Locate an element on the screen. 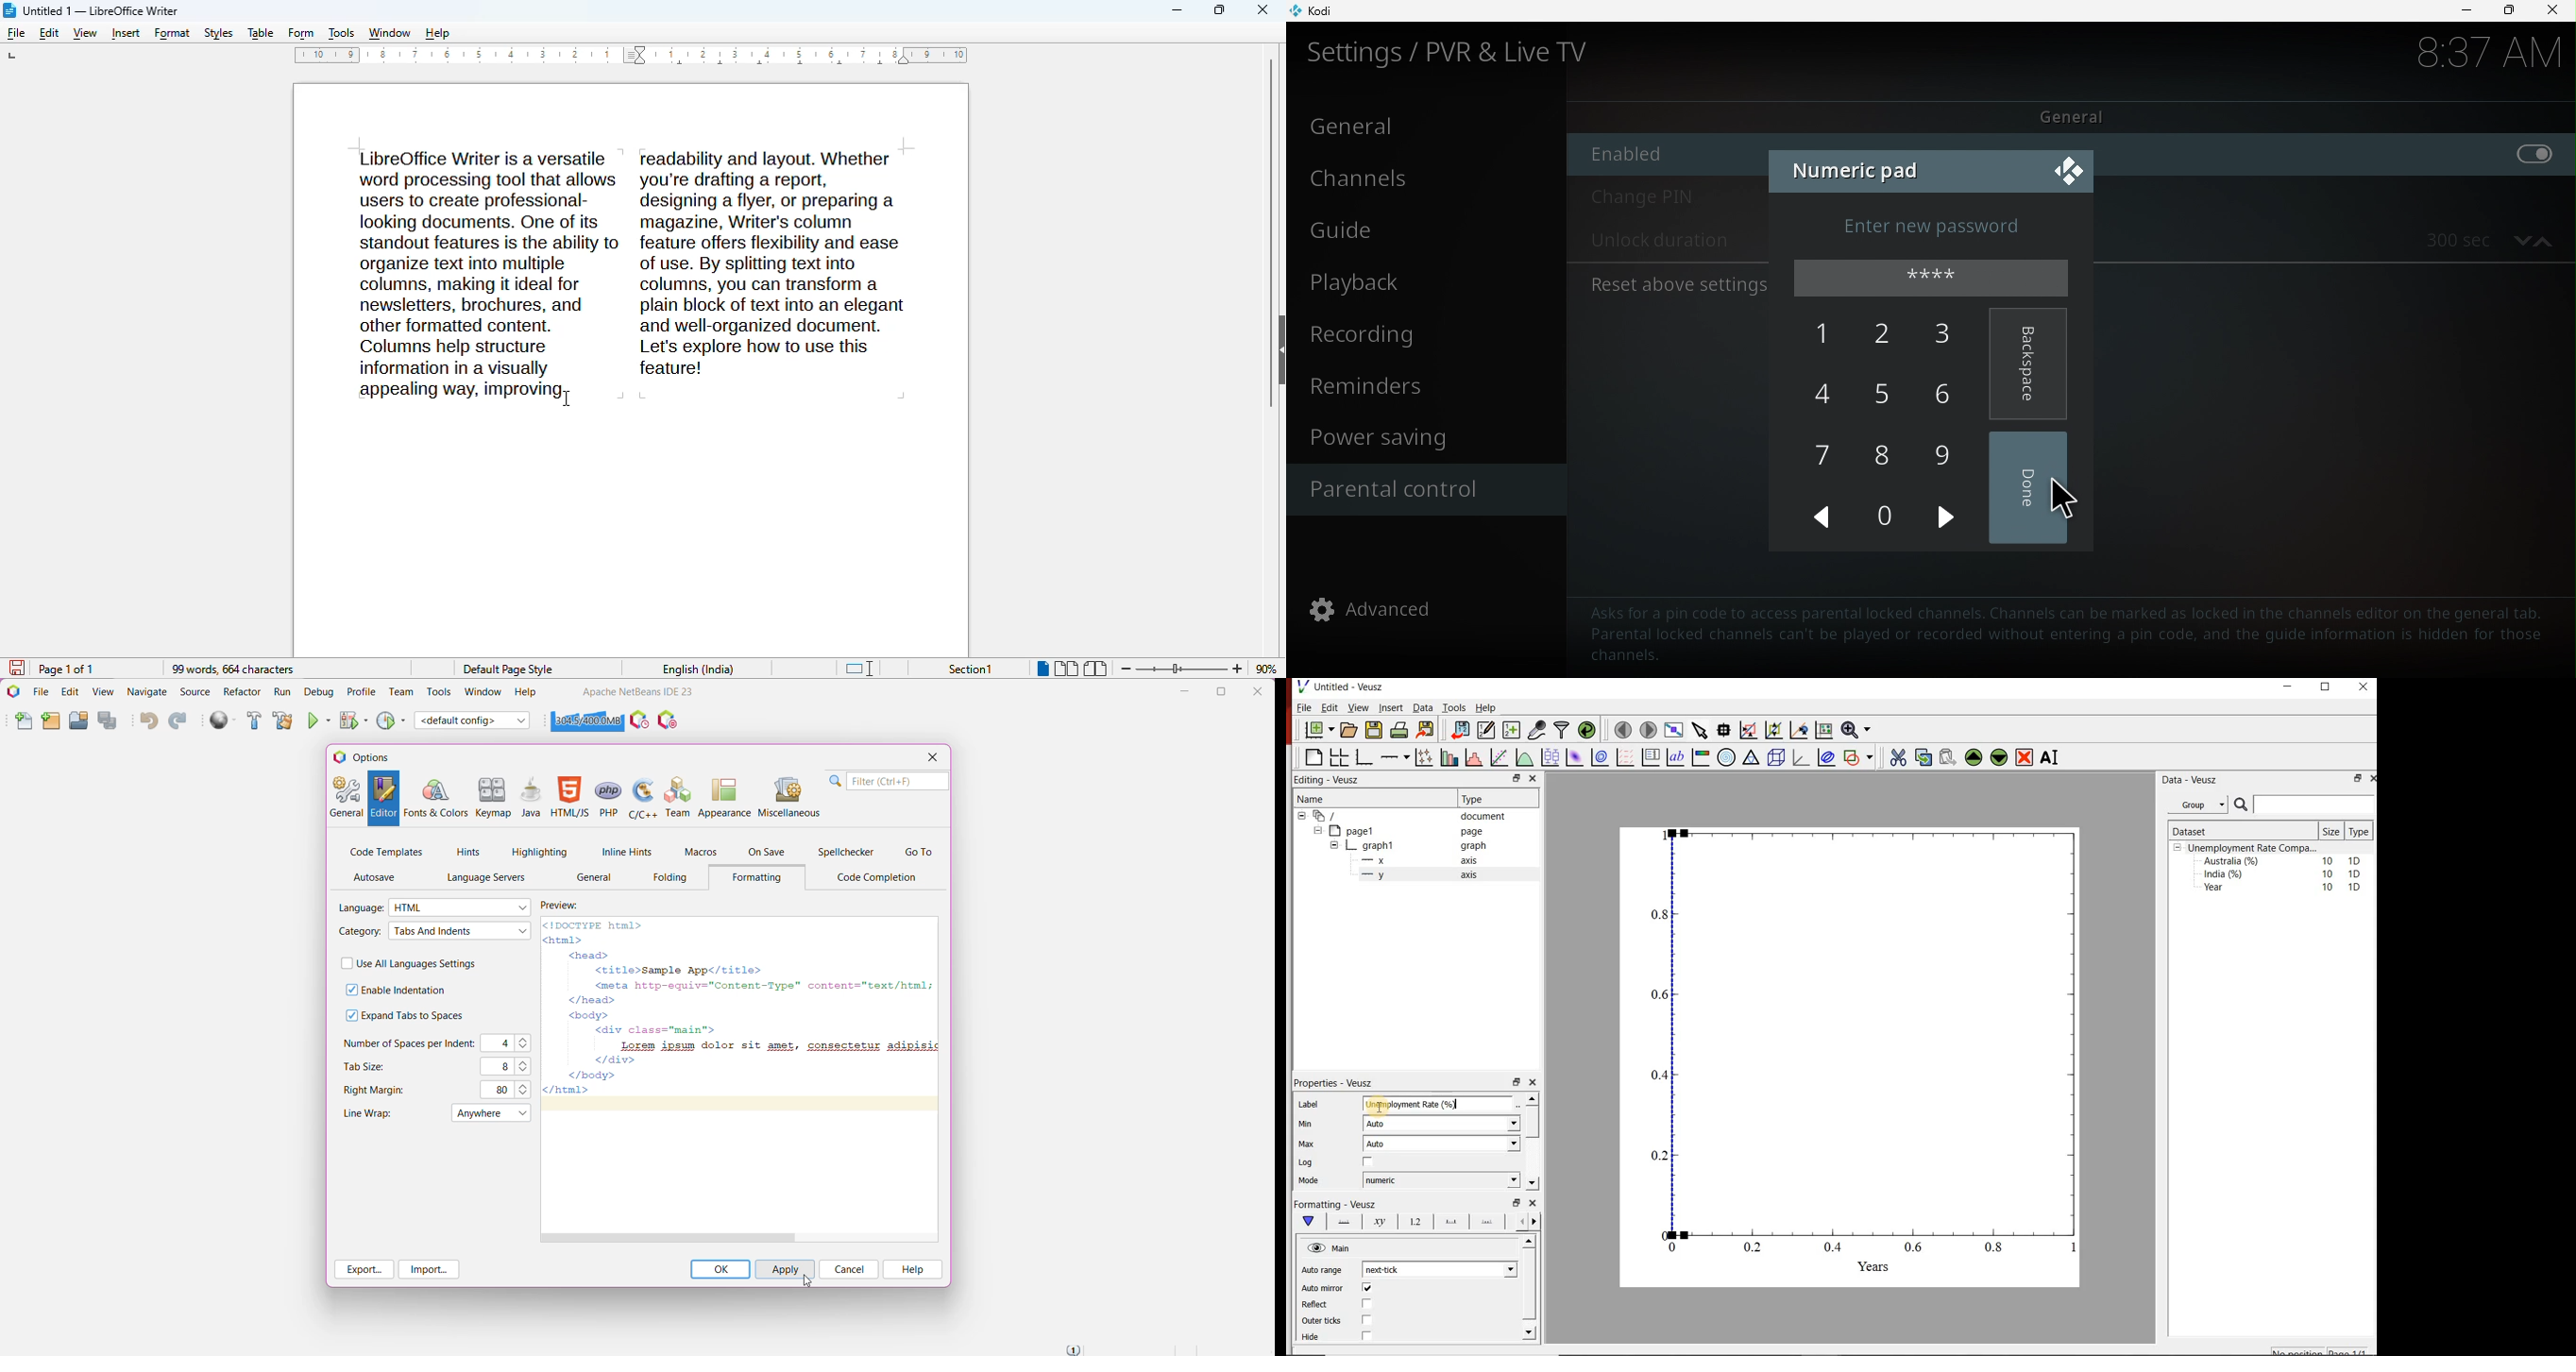 The image size is (2576, 1372). Run Project is located at coordinates (320, 720).